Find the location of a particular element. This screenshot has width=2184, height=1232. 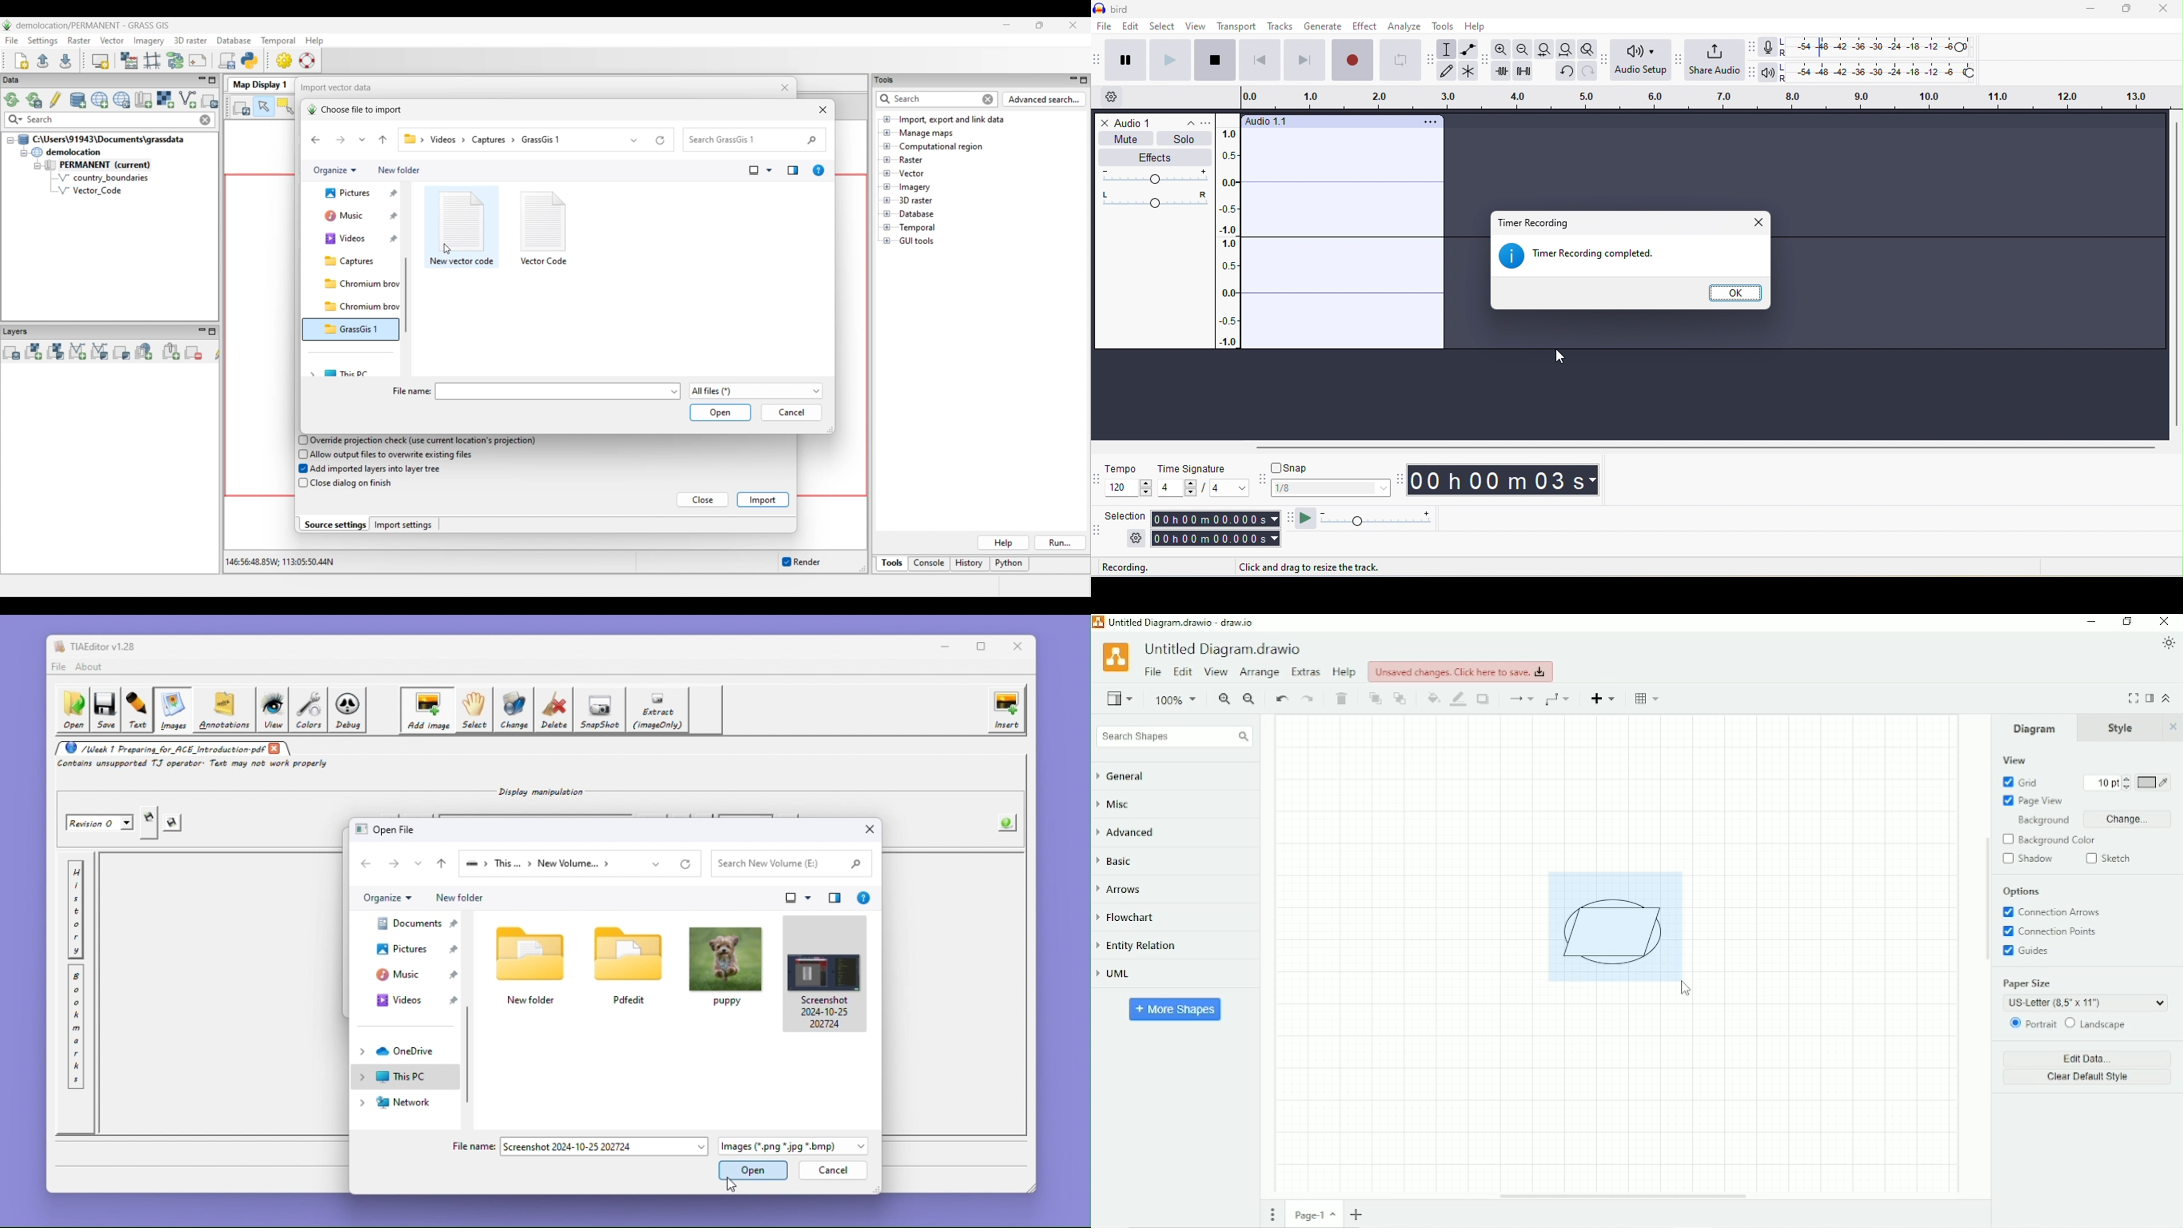

settings is located at coordinates (1134, 540).